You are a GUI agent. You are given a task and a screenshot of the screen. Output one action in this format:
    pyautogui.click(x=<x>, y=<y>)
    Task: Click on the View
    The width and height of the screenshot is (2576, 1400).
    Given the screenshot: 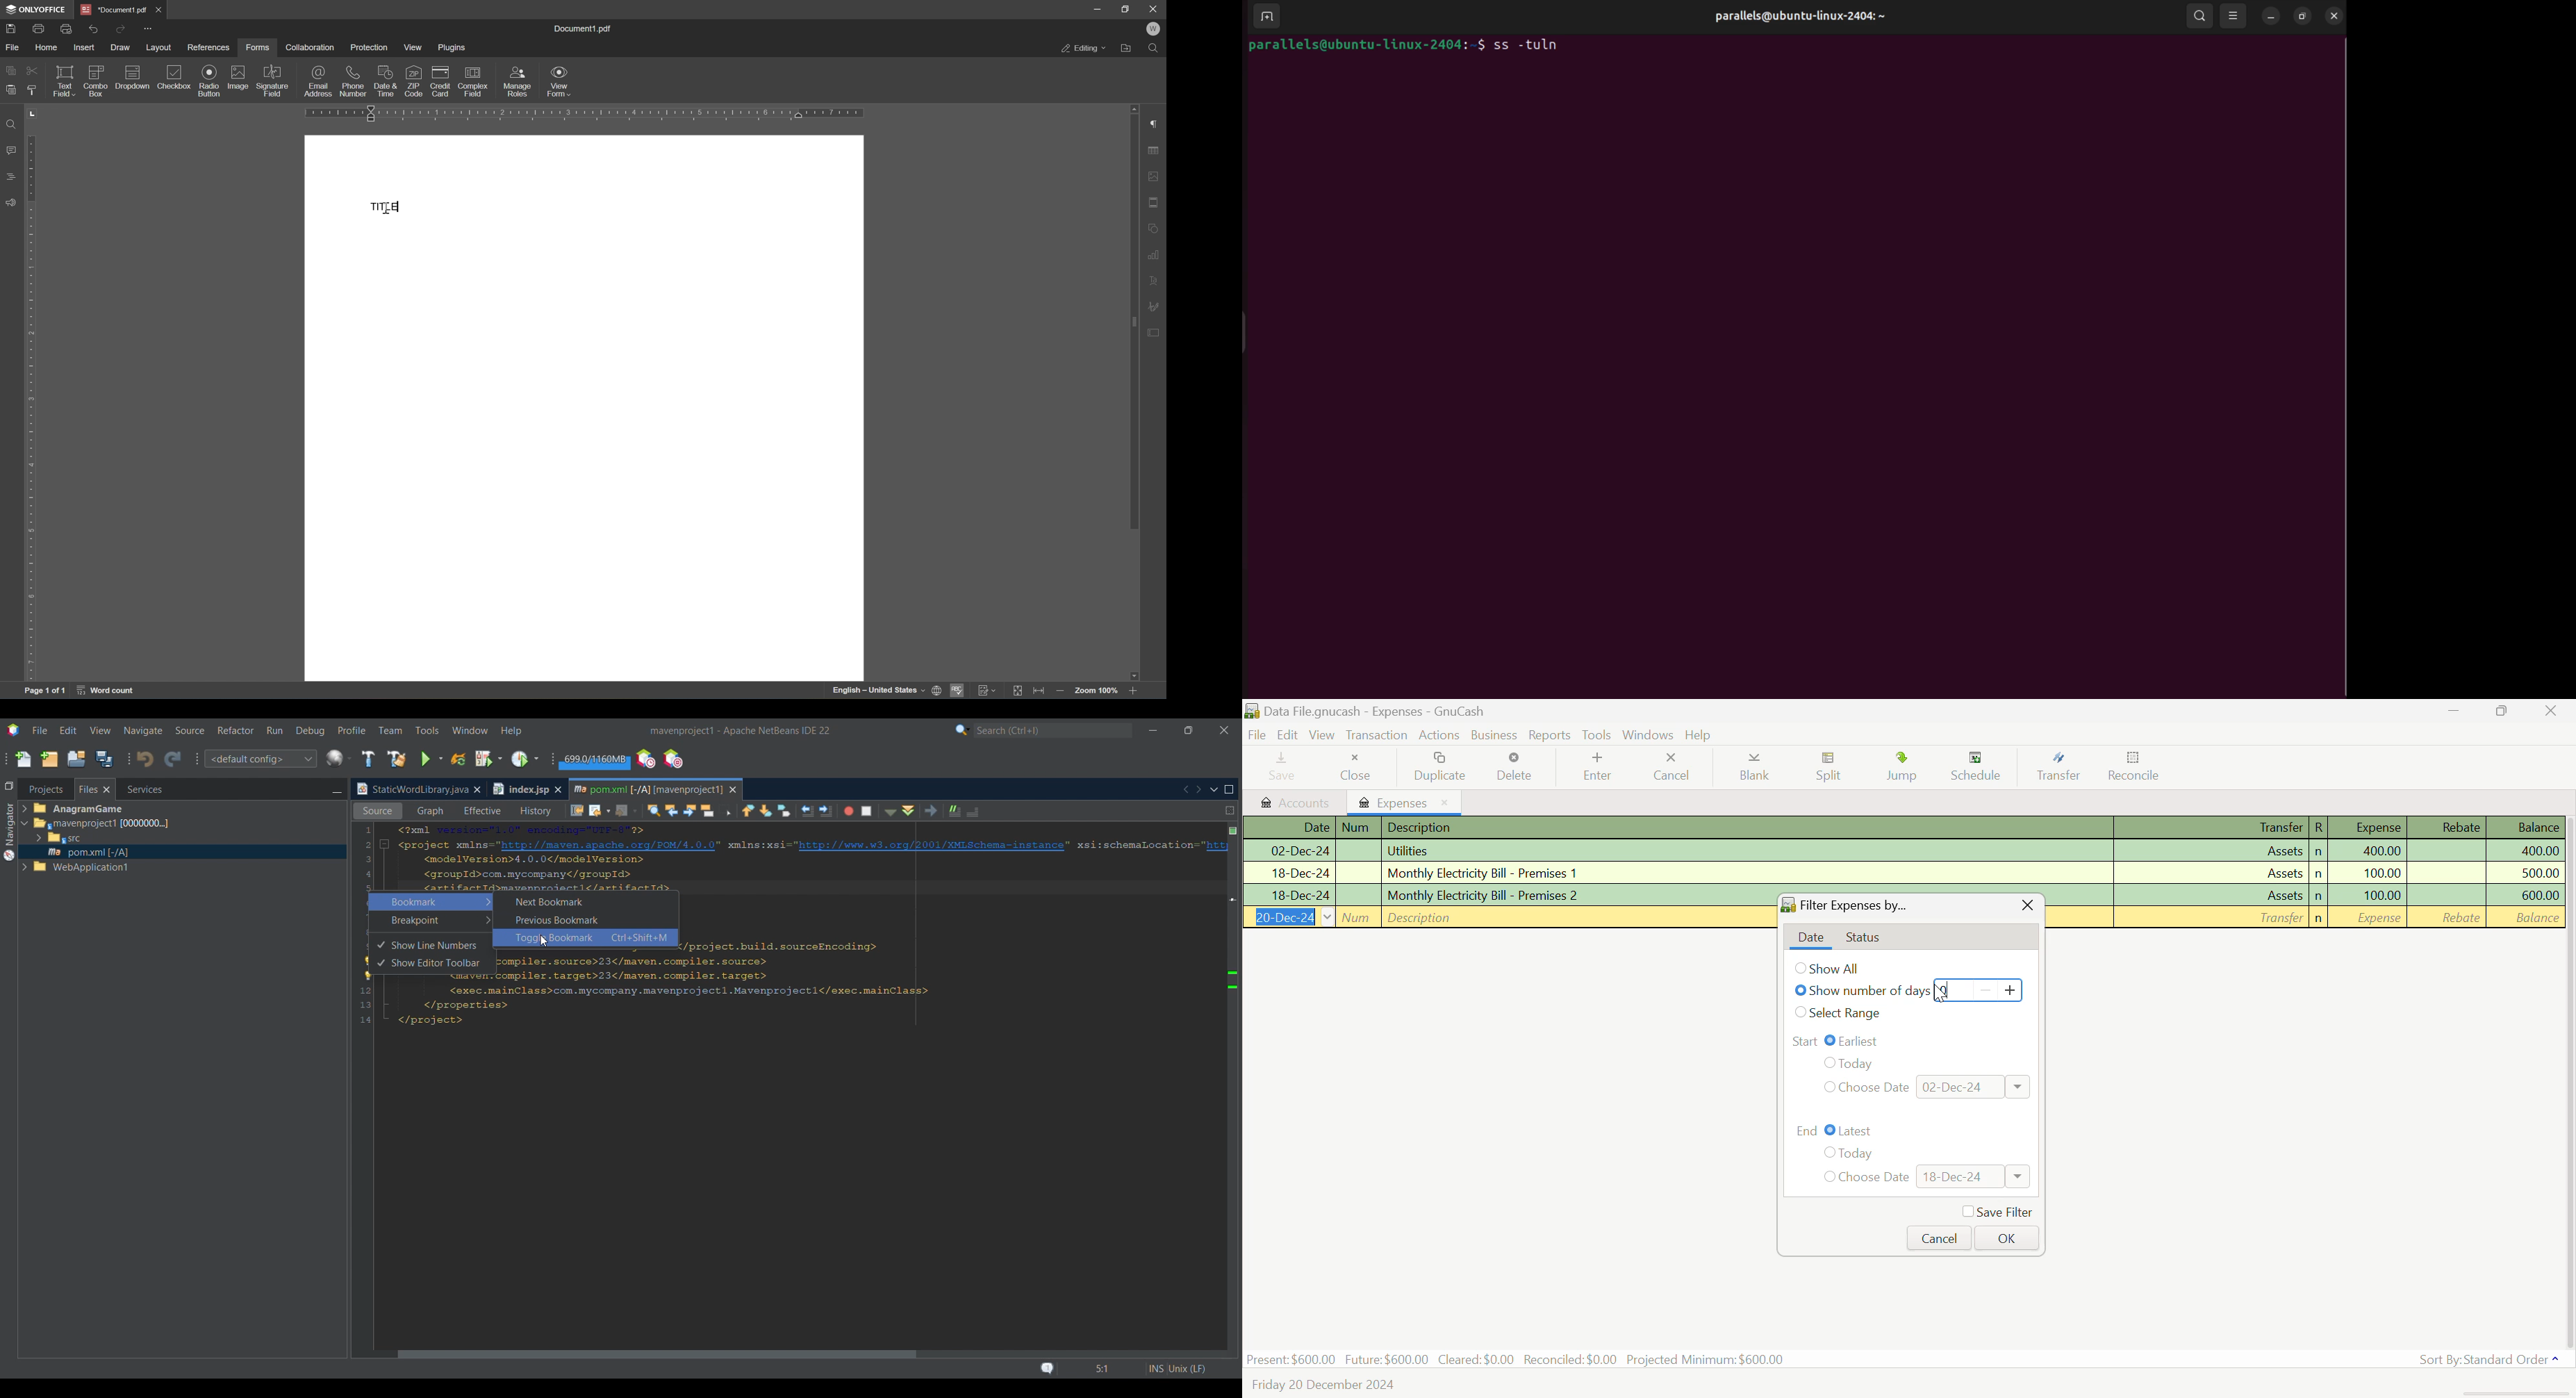 What is the action you would take?
    pyautogui.click(x=1322, y=736)
    